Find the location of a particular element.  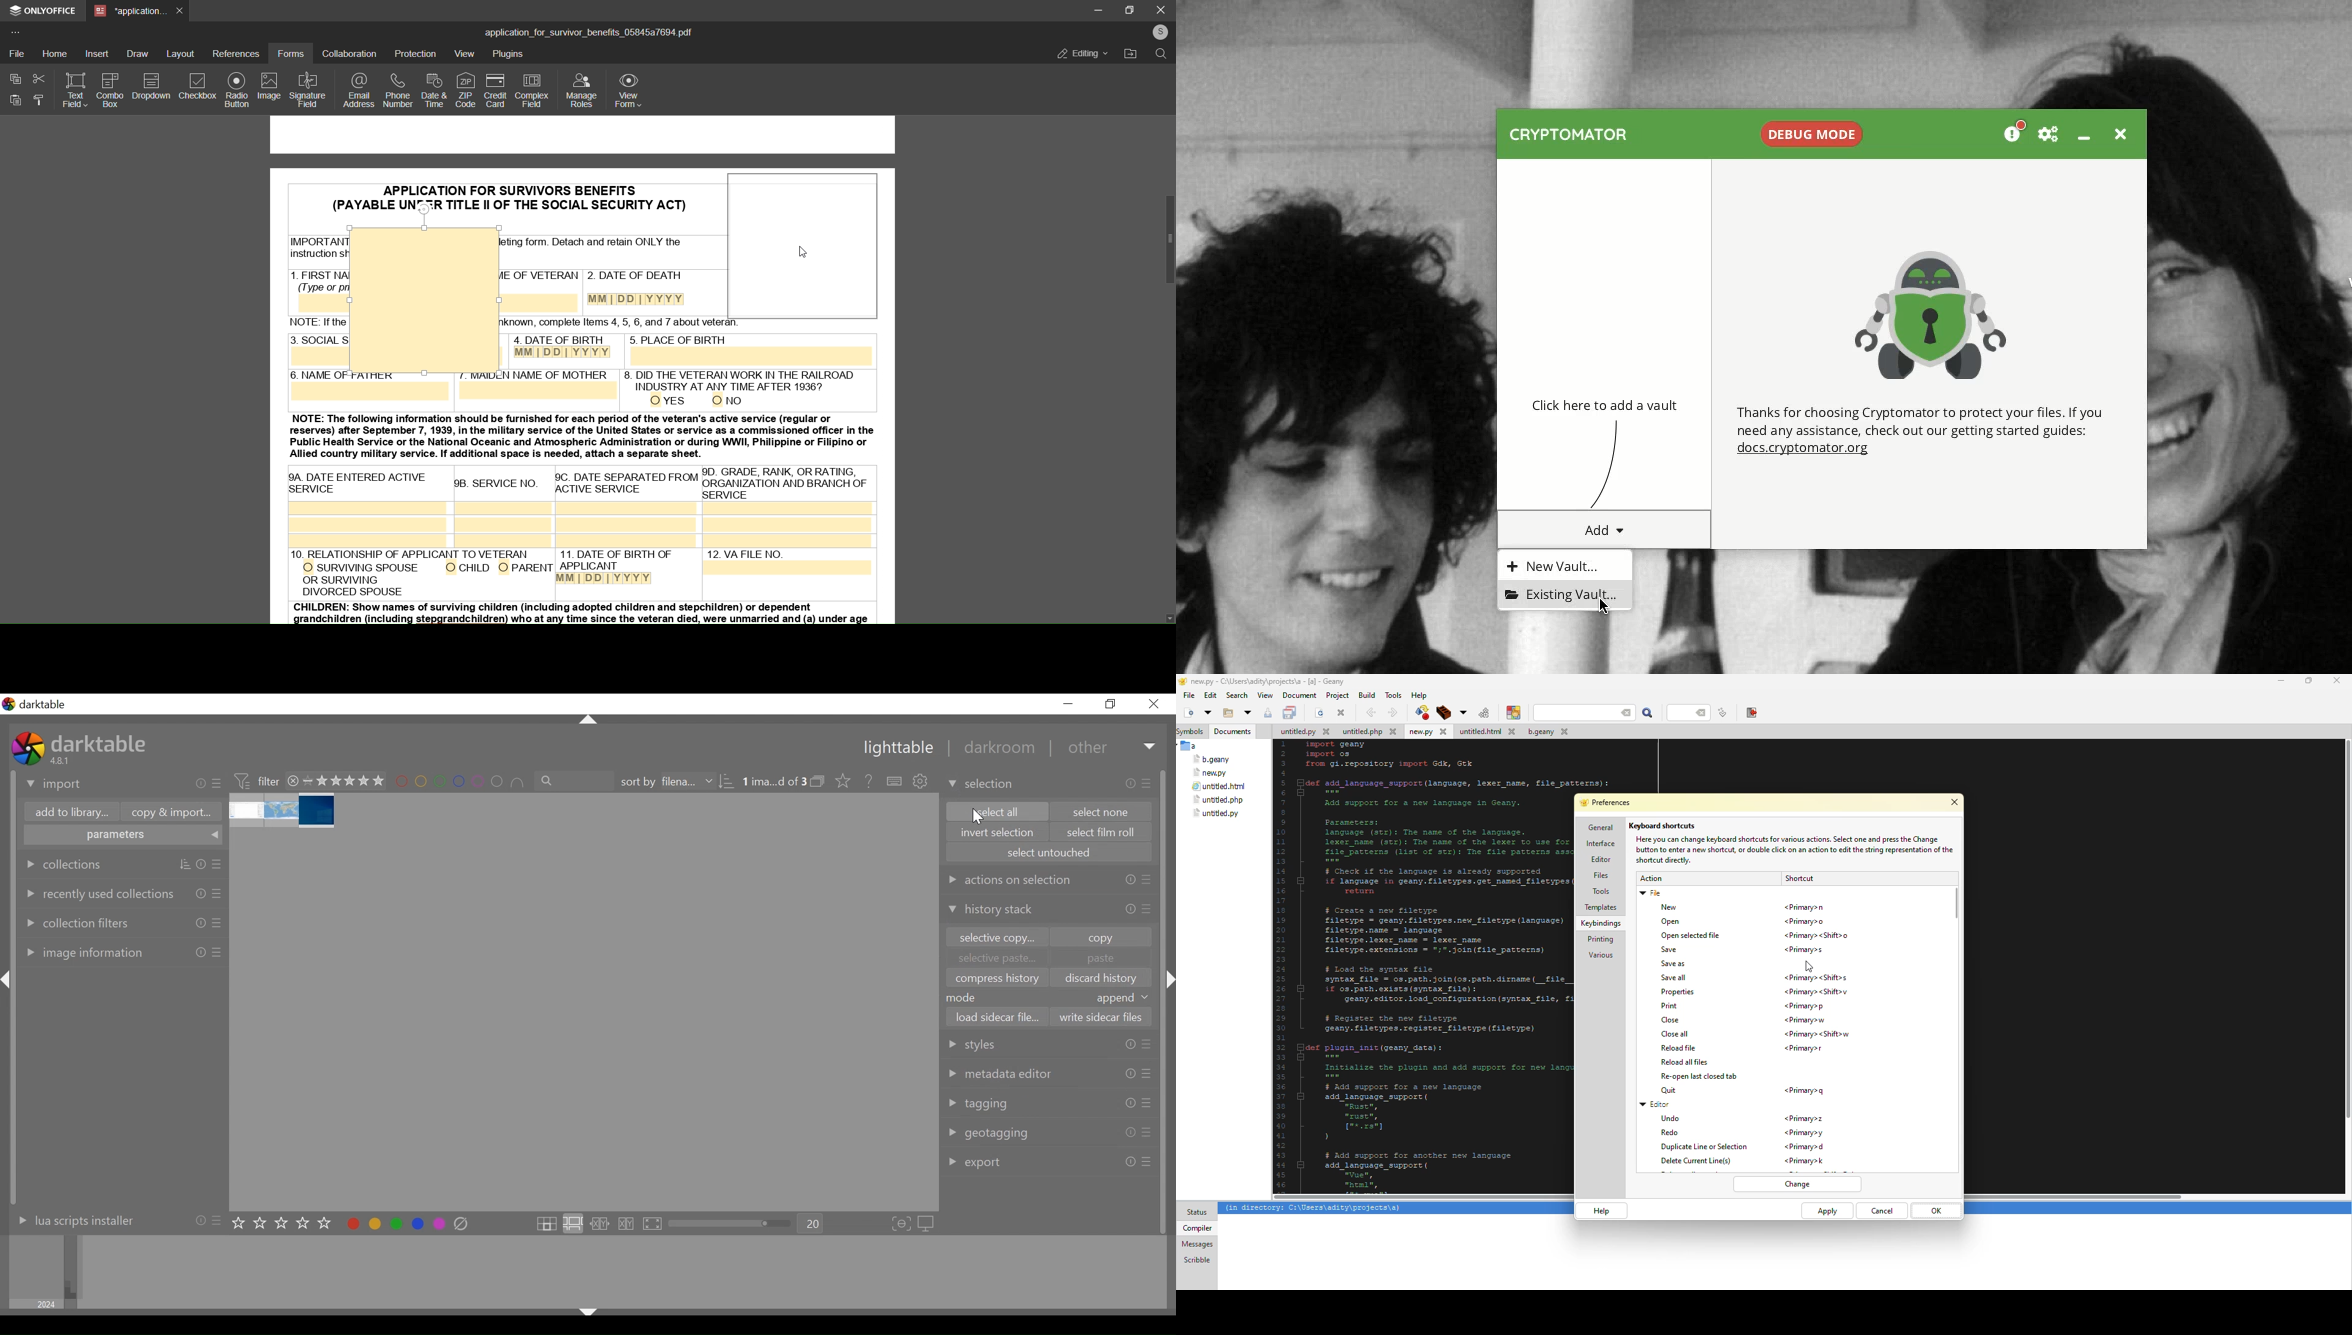

logo is located at coordinates (28, 748).